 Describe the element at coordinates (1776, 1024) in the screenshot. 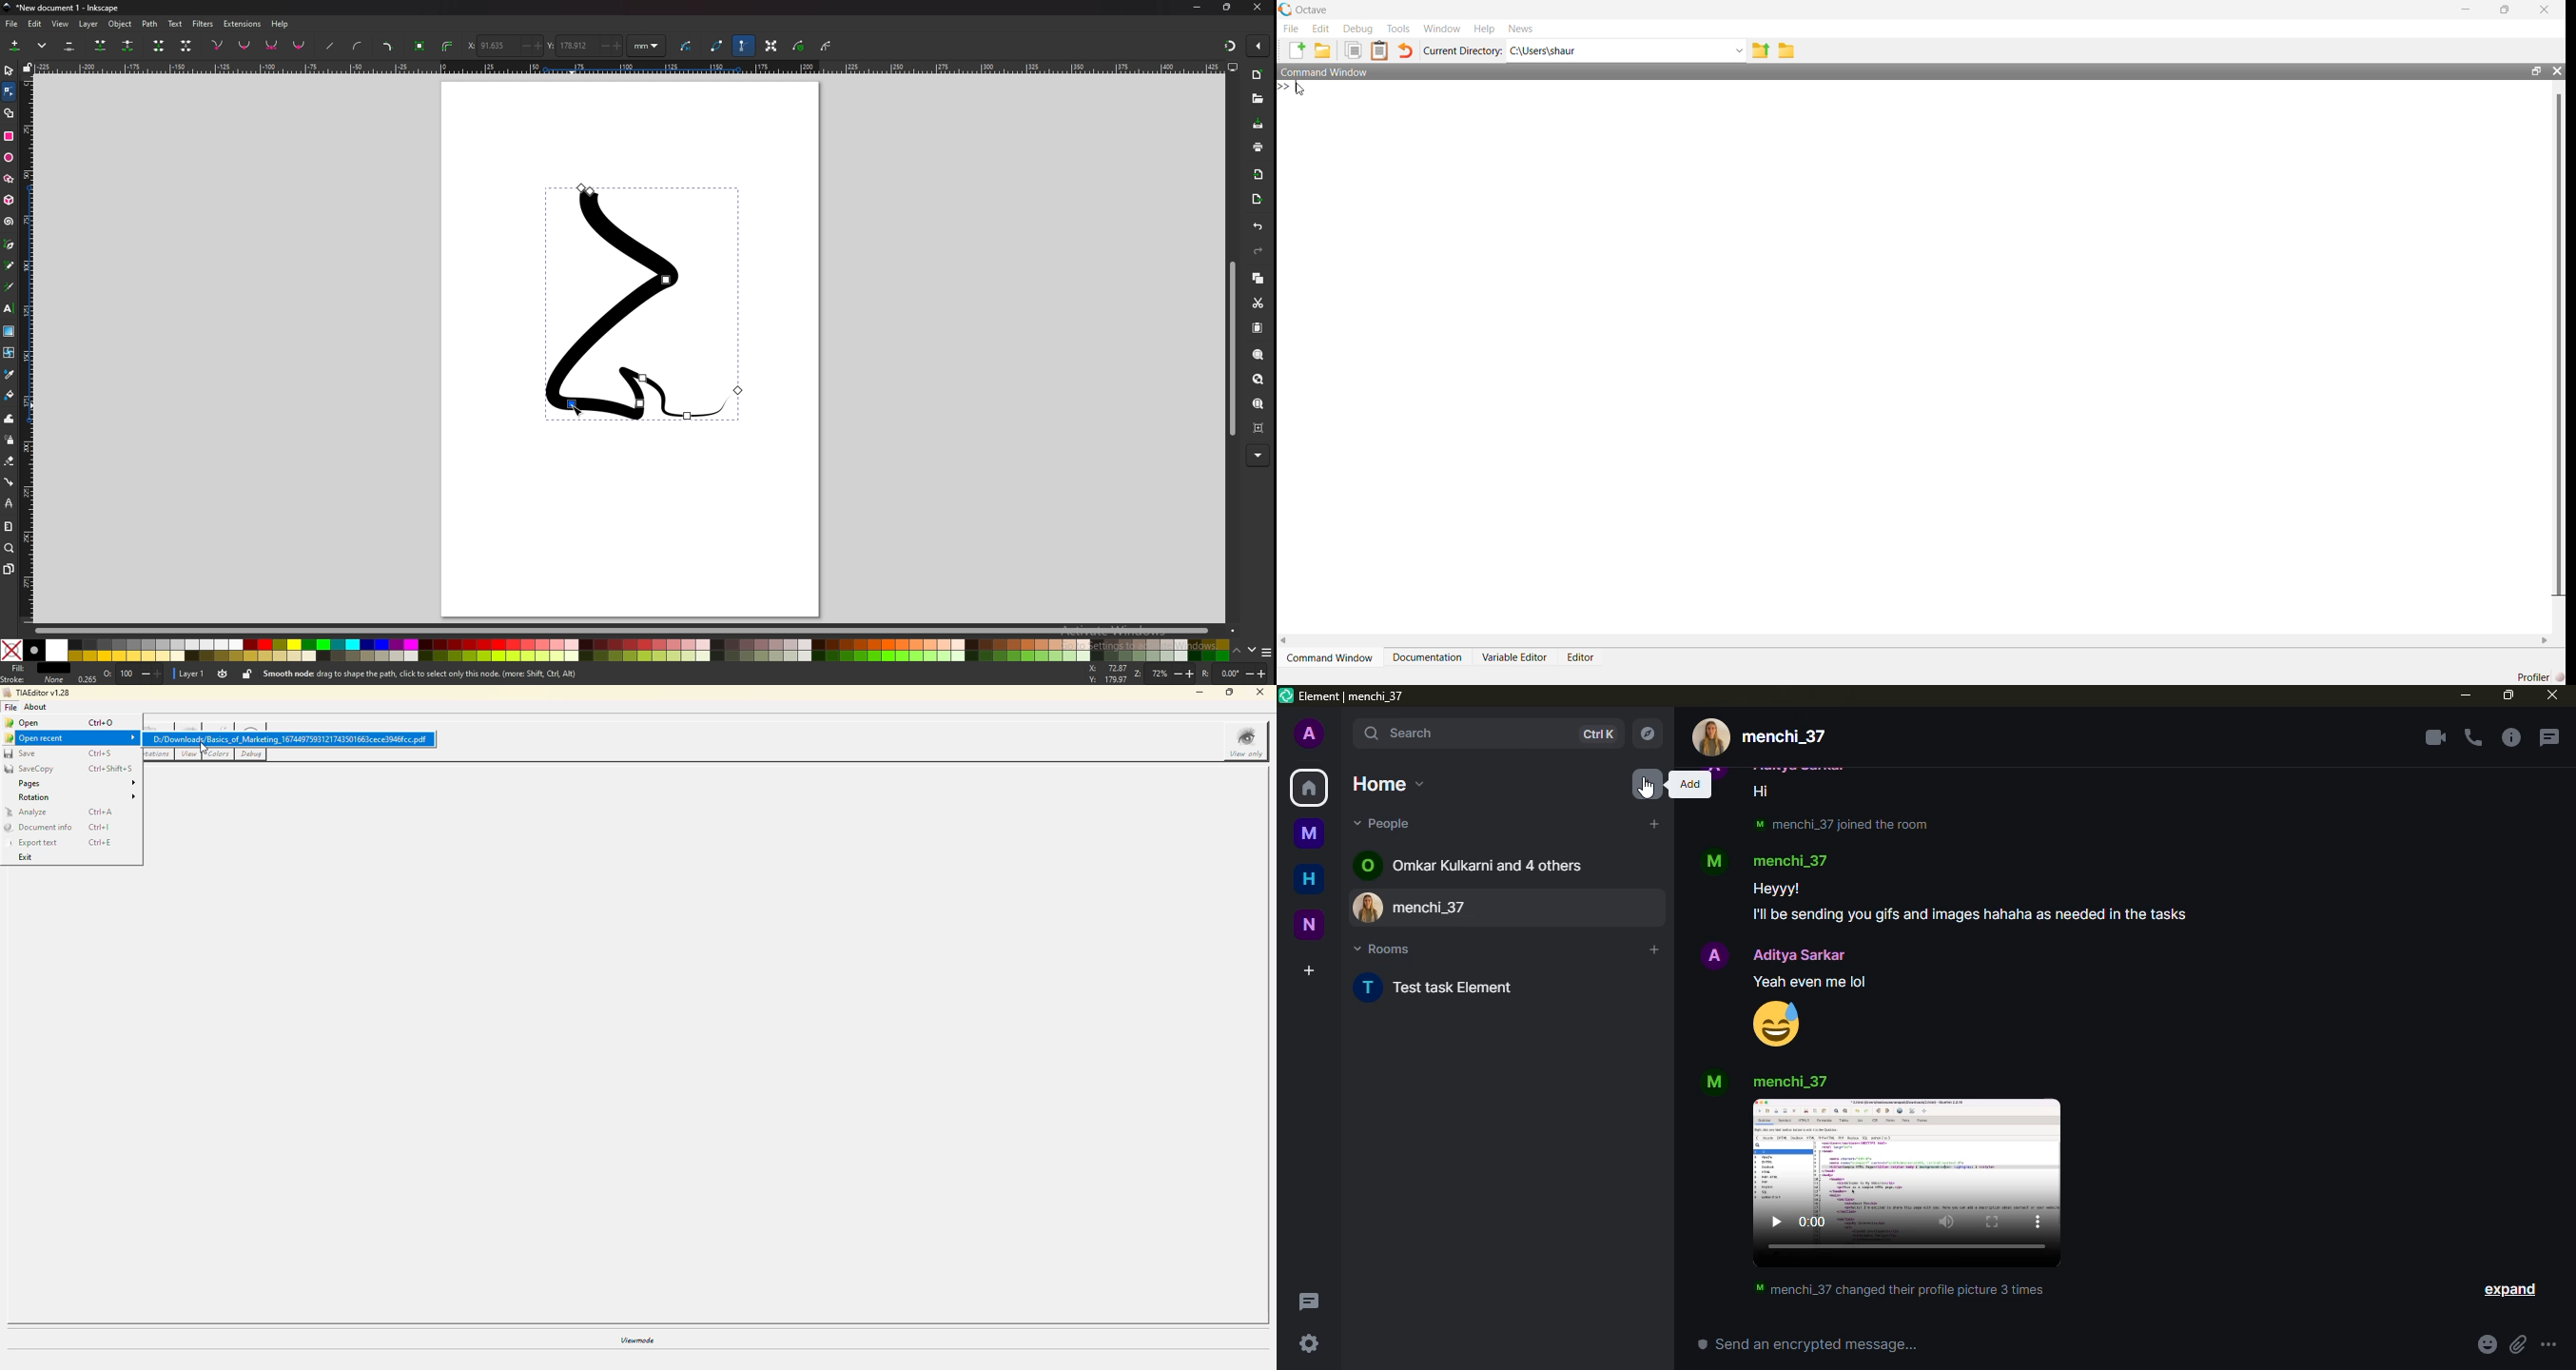

I see `Emoji` at that location.